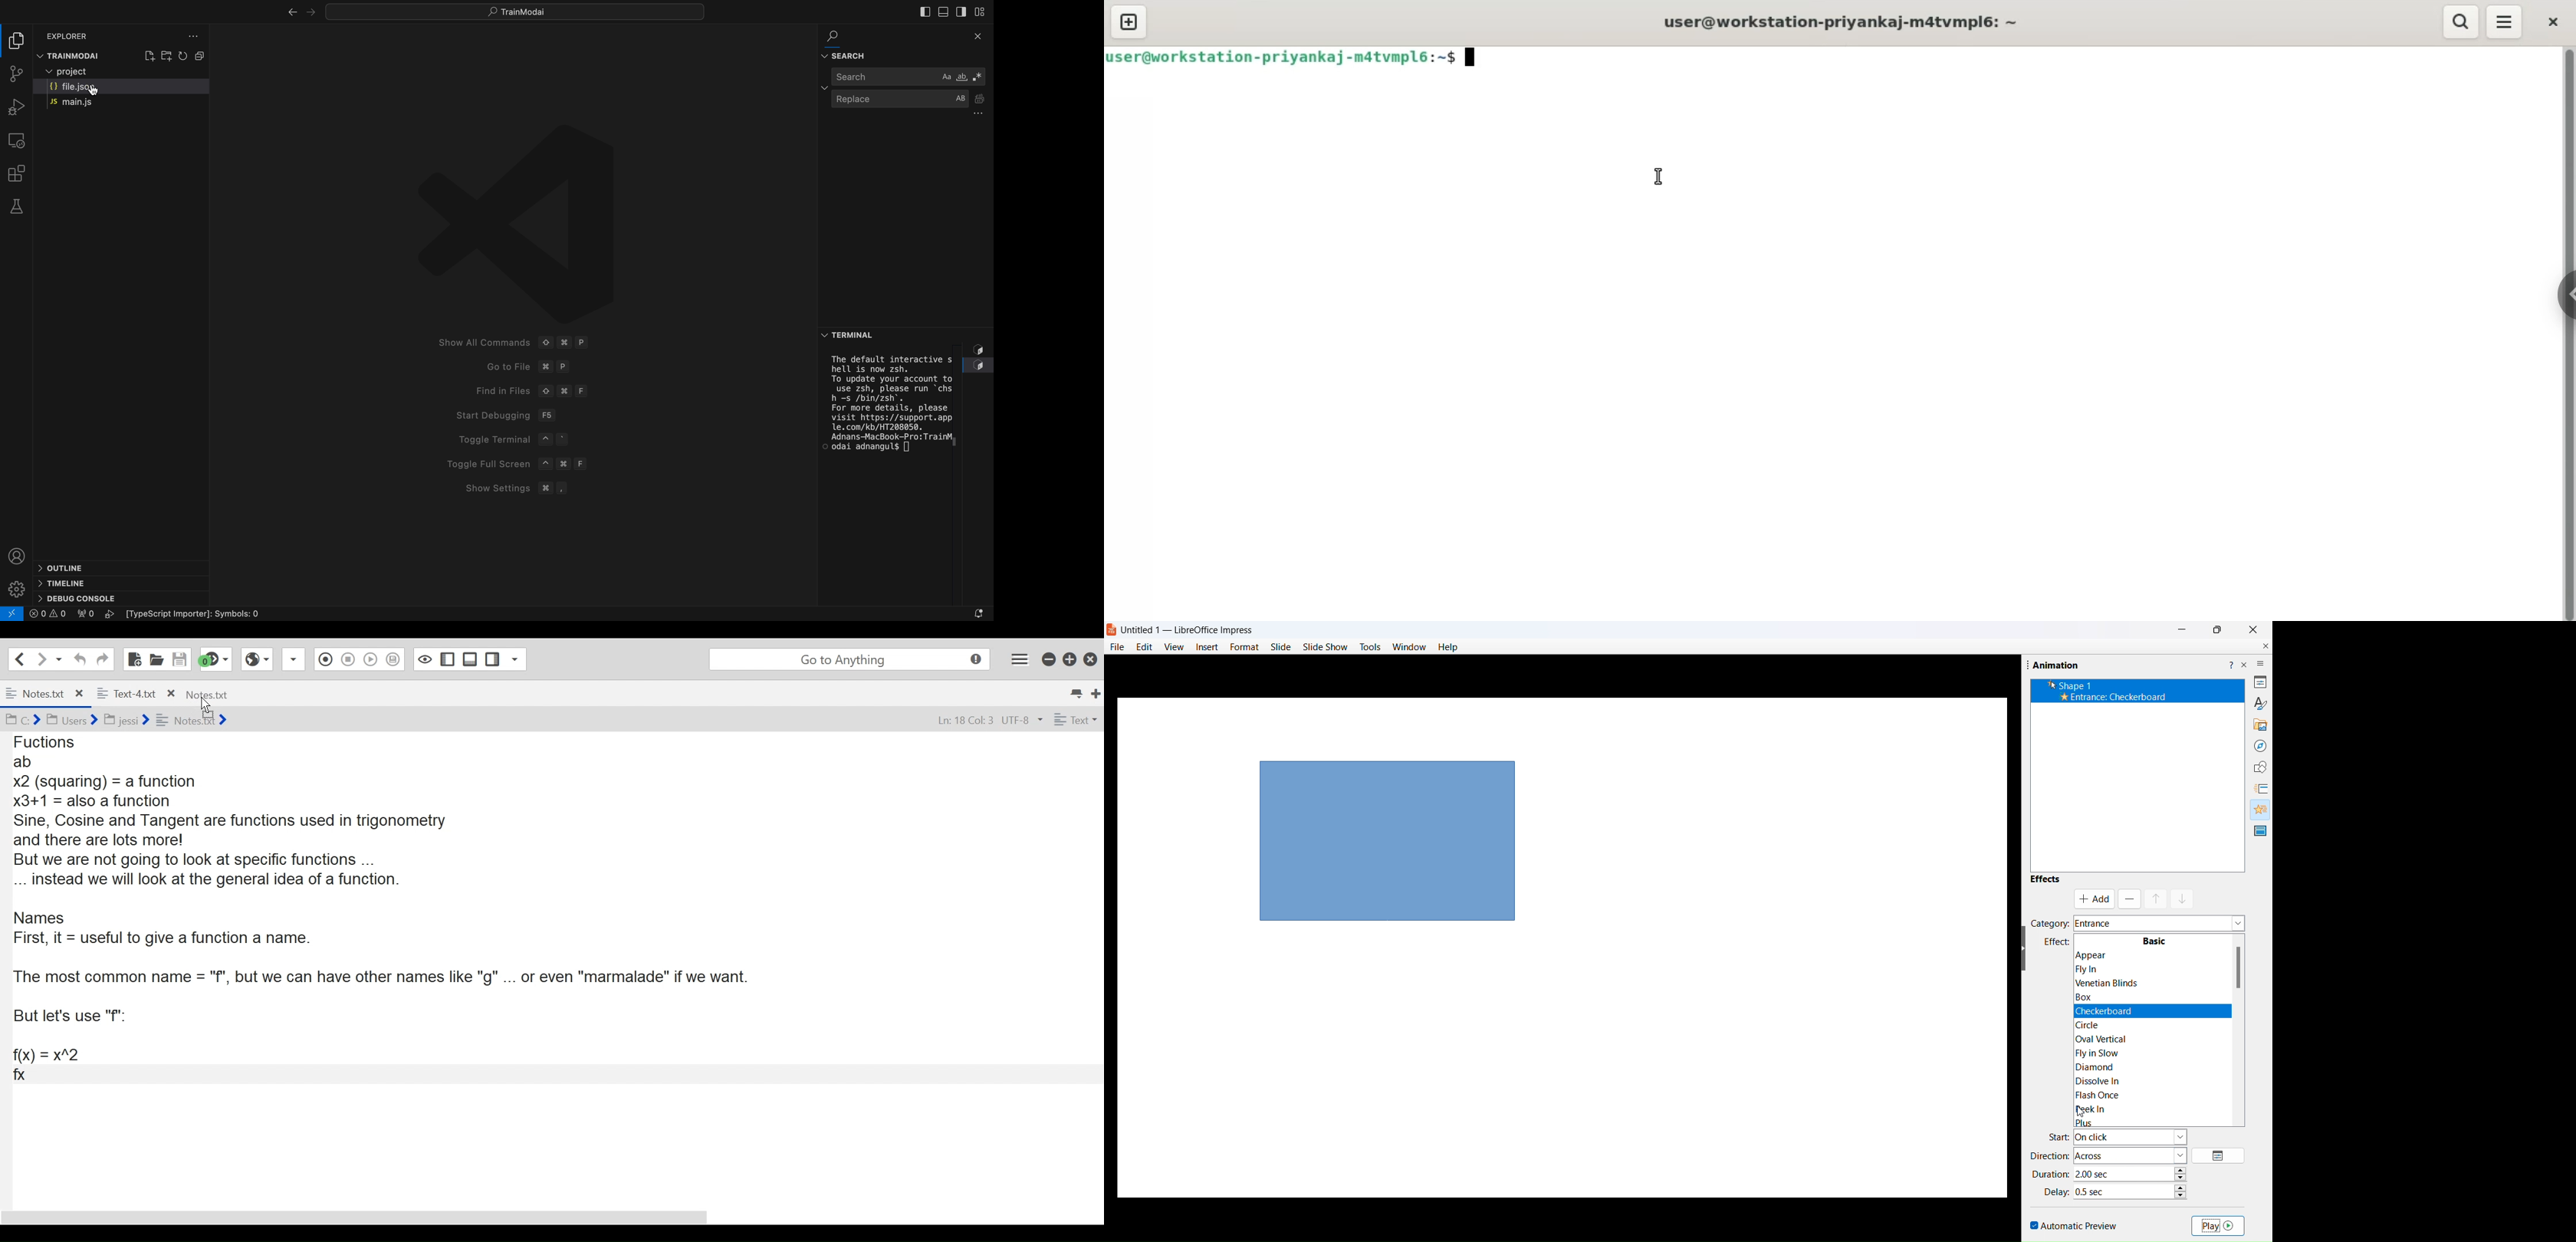 Image resolution: width=2576 pixels, height=1260 pixels. What do you see at coordinates (1021, 659) in the screenshot?
I see `Application menu` at bounding box center [1021, 659].